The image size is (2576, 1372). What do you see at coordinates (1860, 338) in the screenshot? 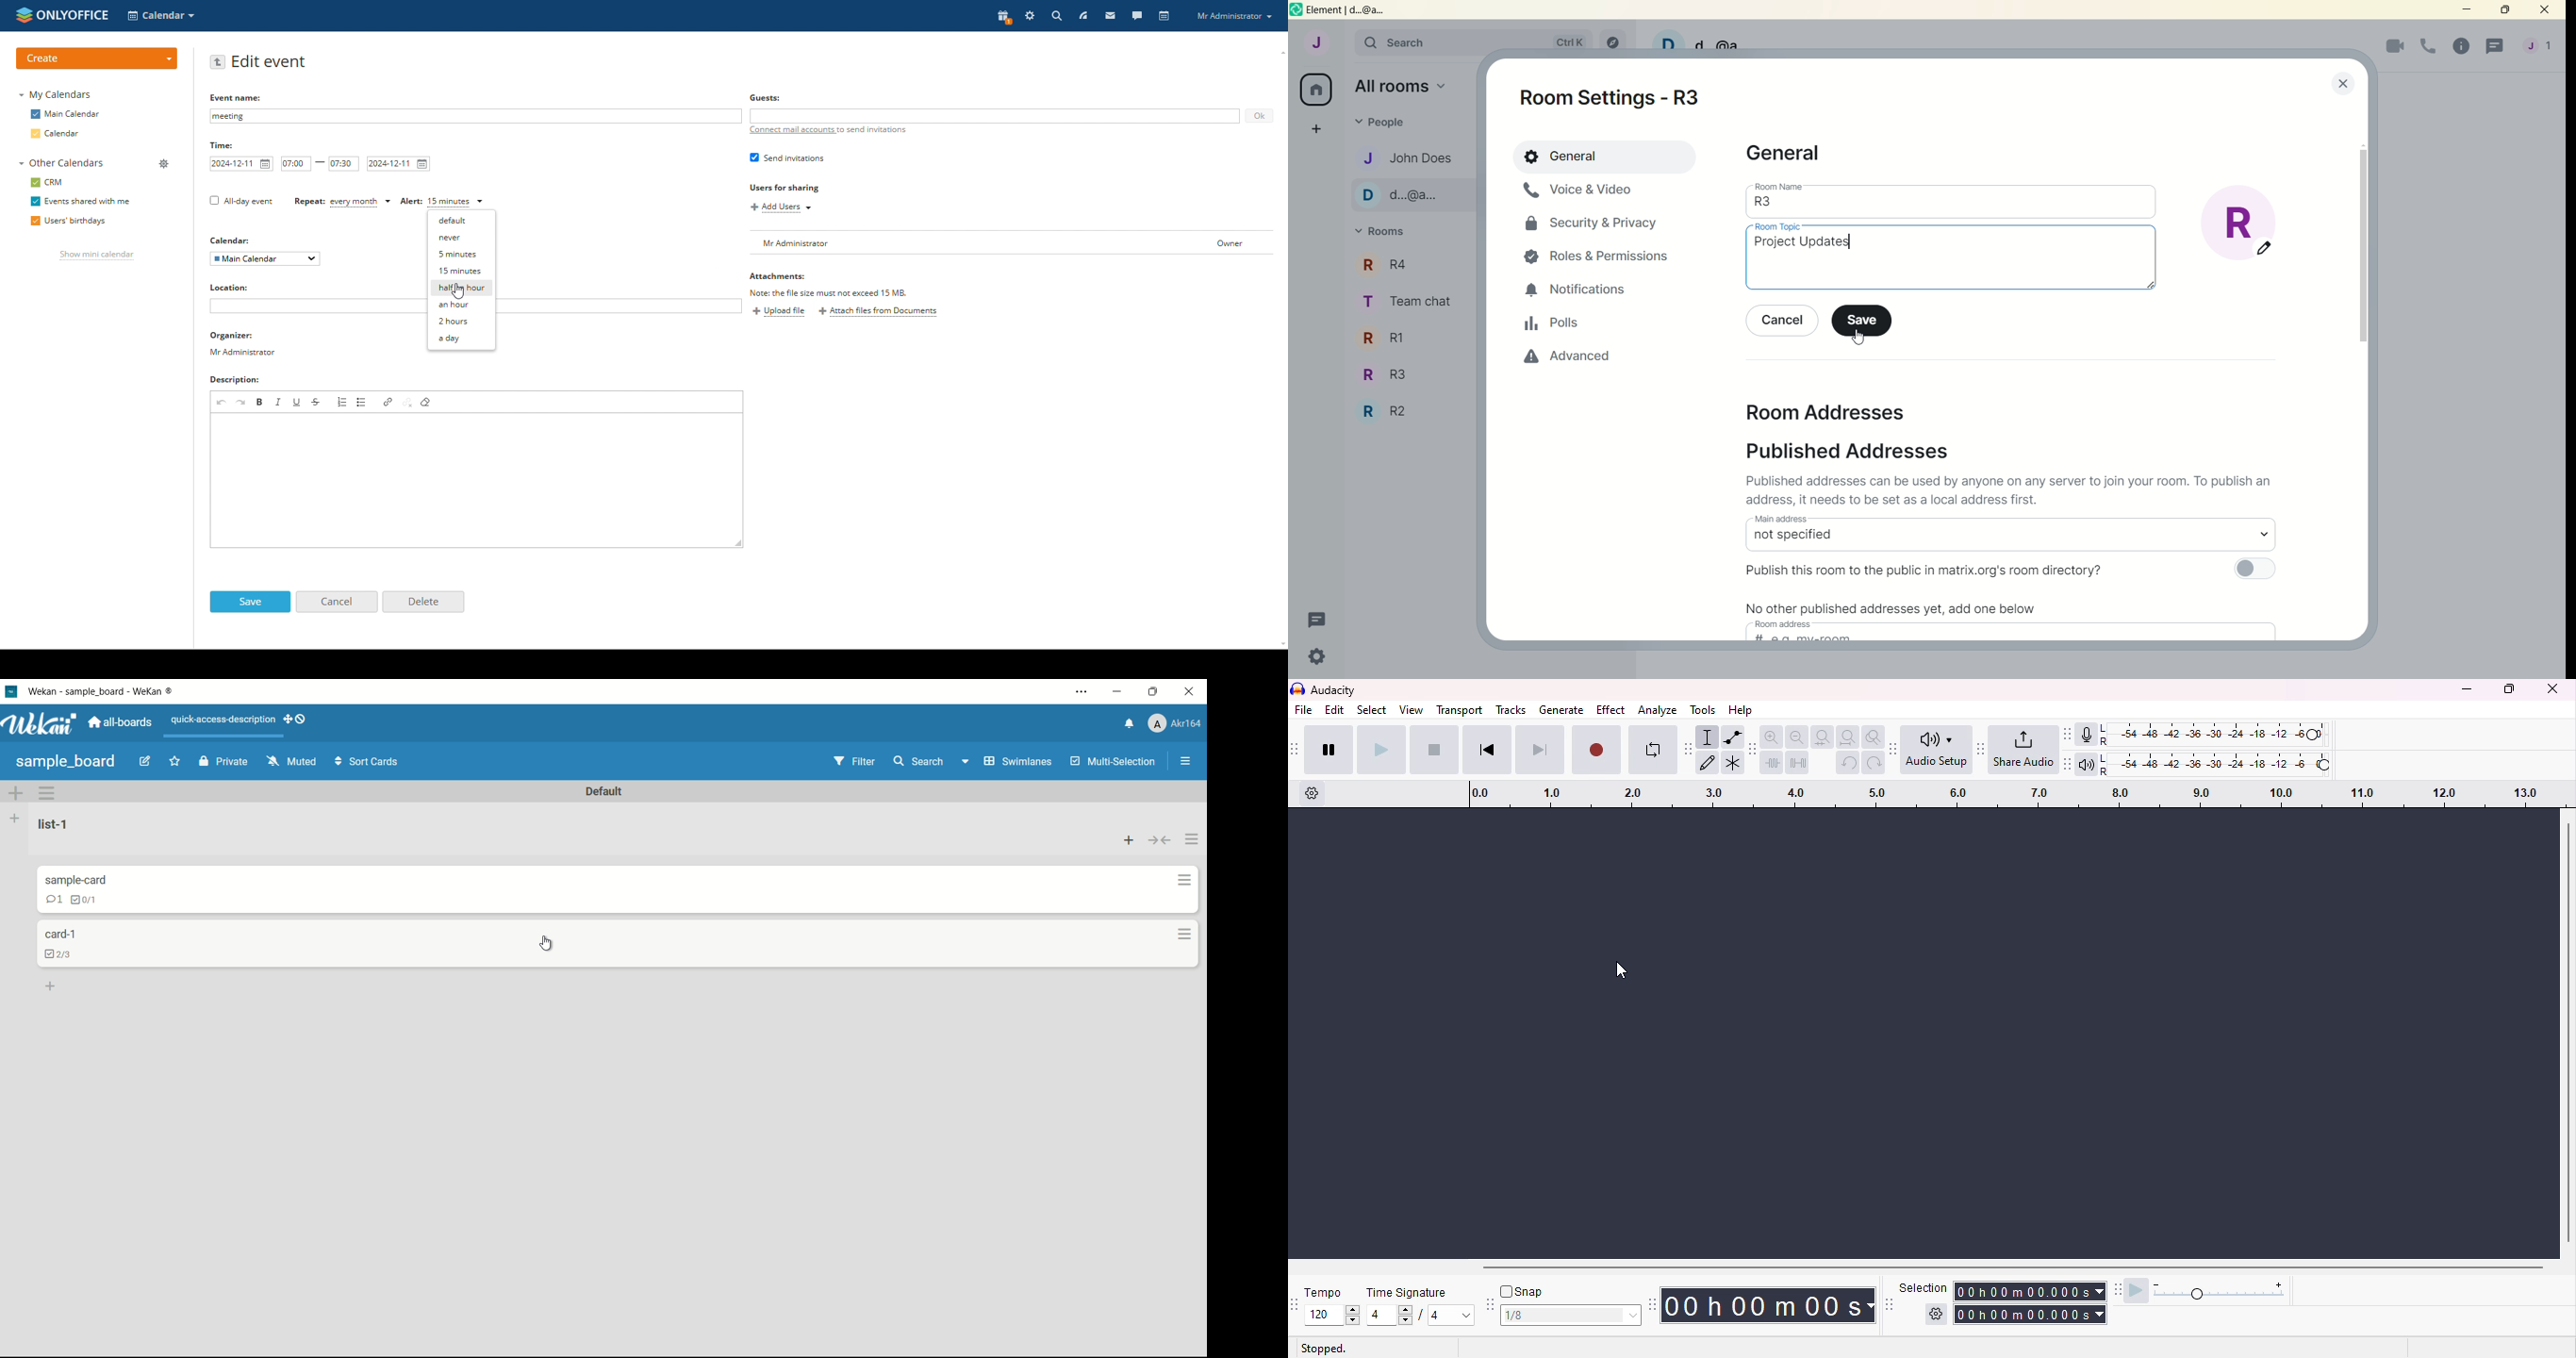
I see `cursor` at bounding box center [1860, 338].